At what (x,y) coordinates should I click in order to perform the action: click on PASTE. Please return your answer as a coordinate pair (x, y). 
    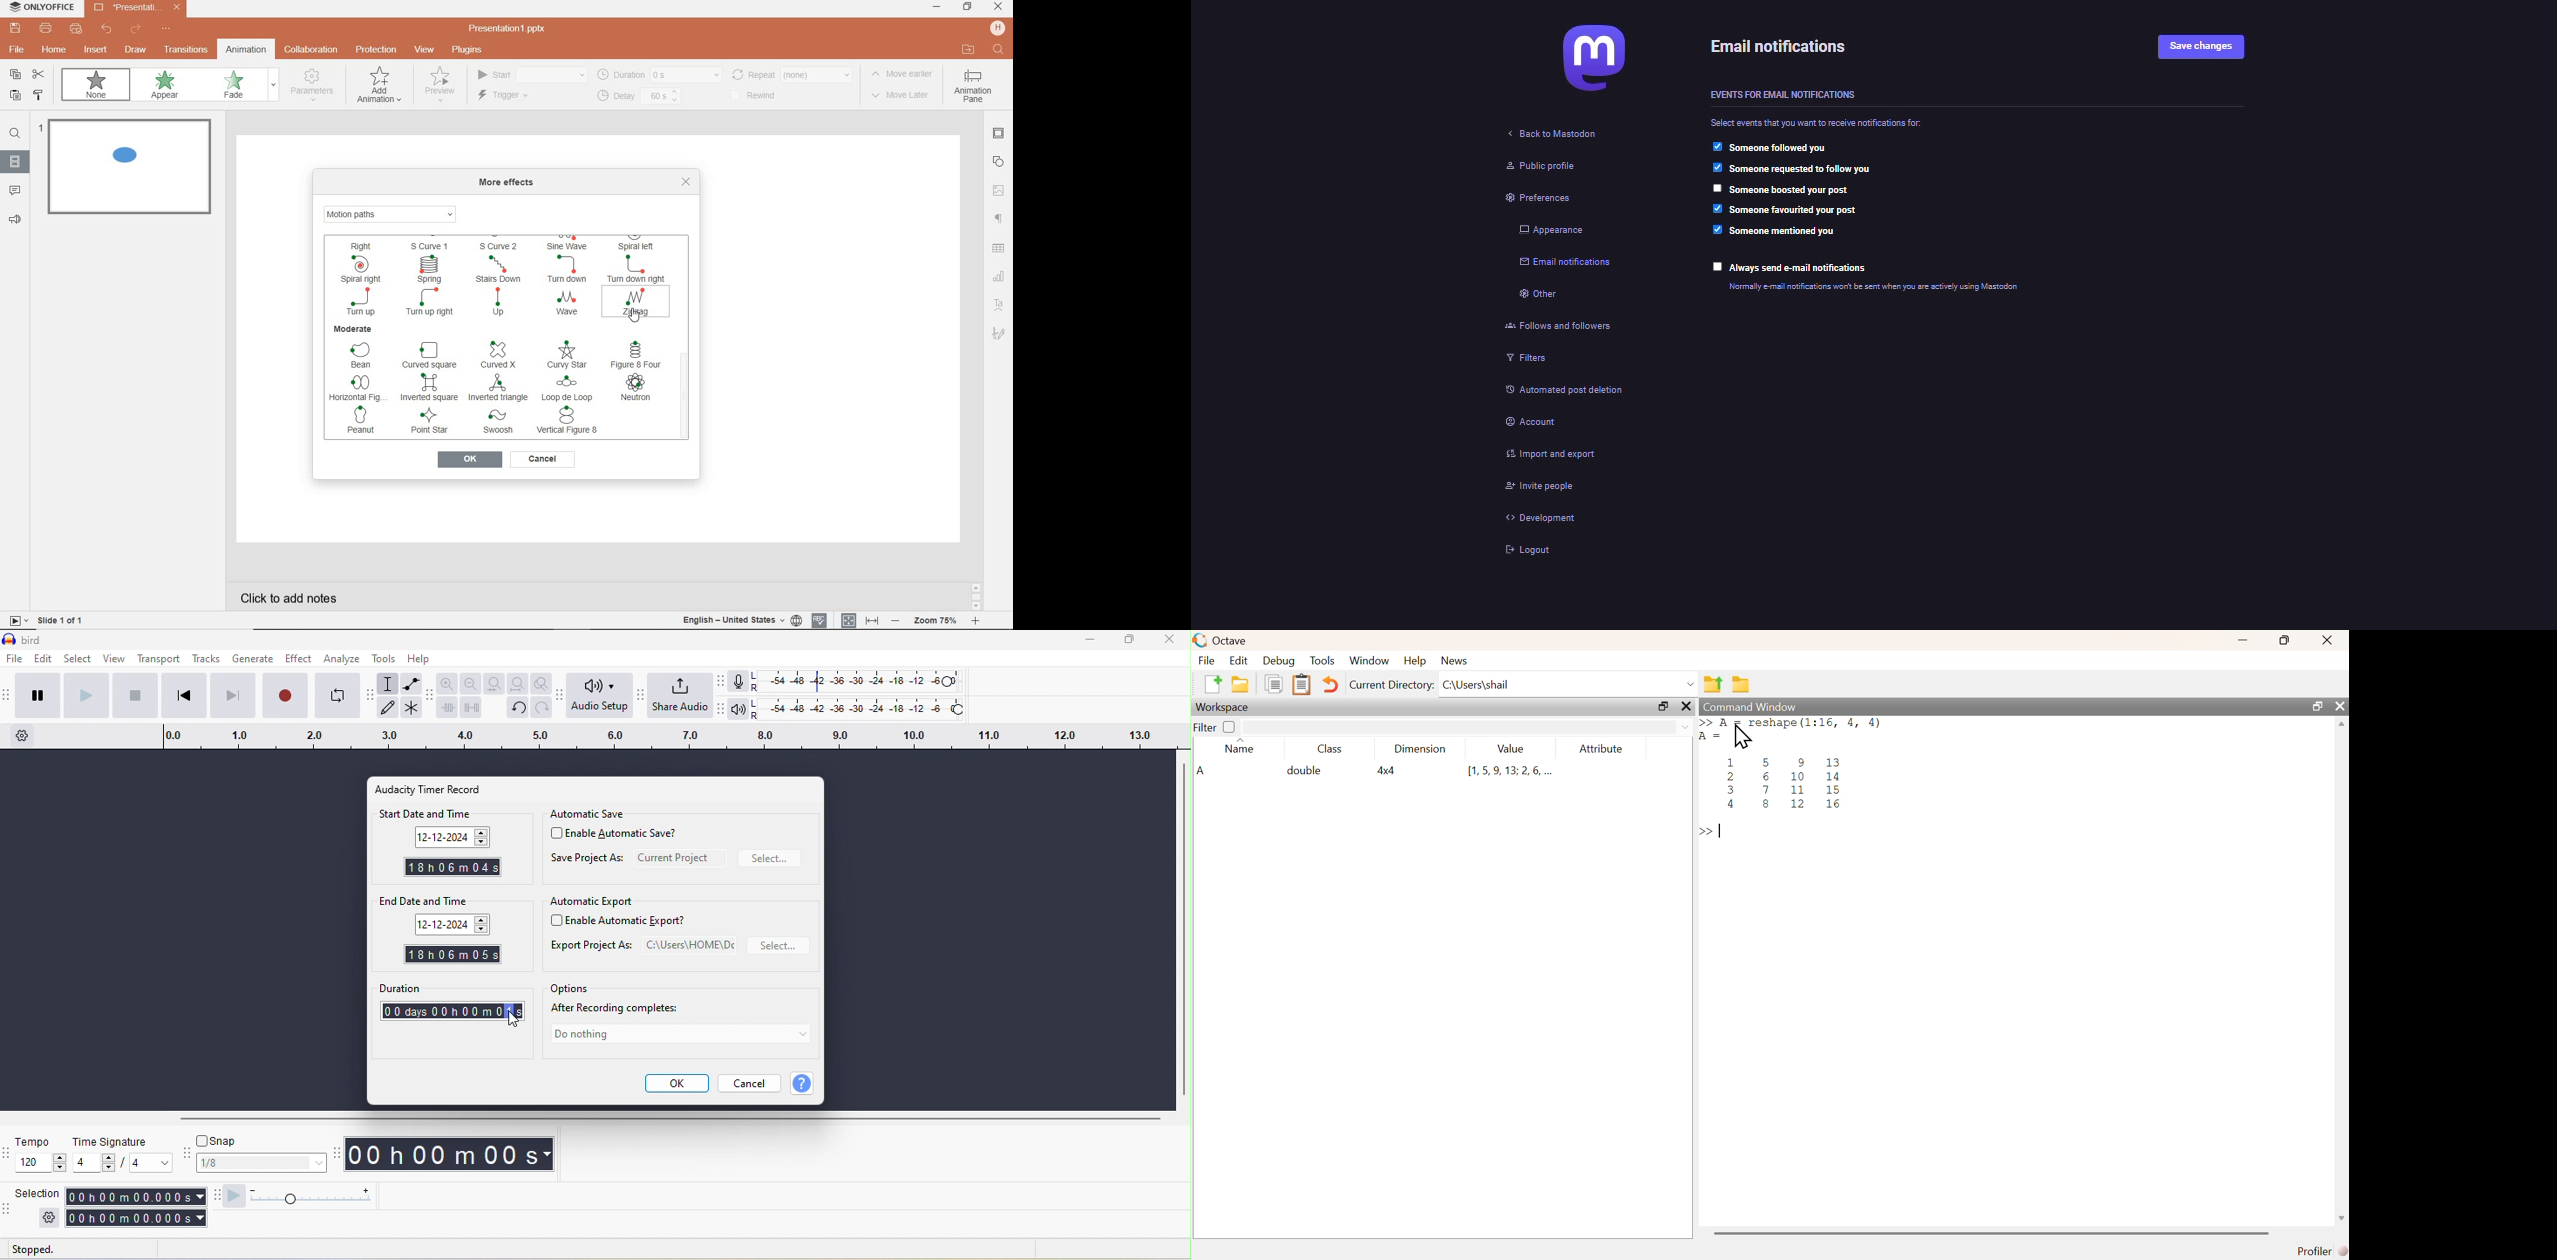
    Looking at the image, I should click on (14, 97).